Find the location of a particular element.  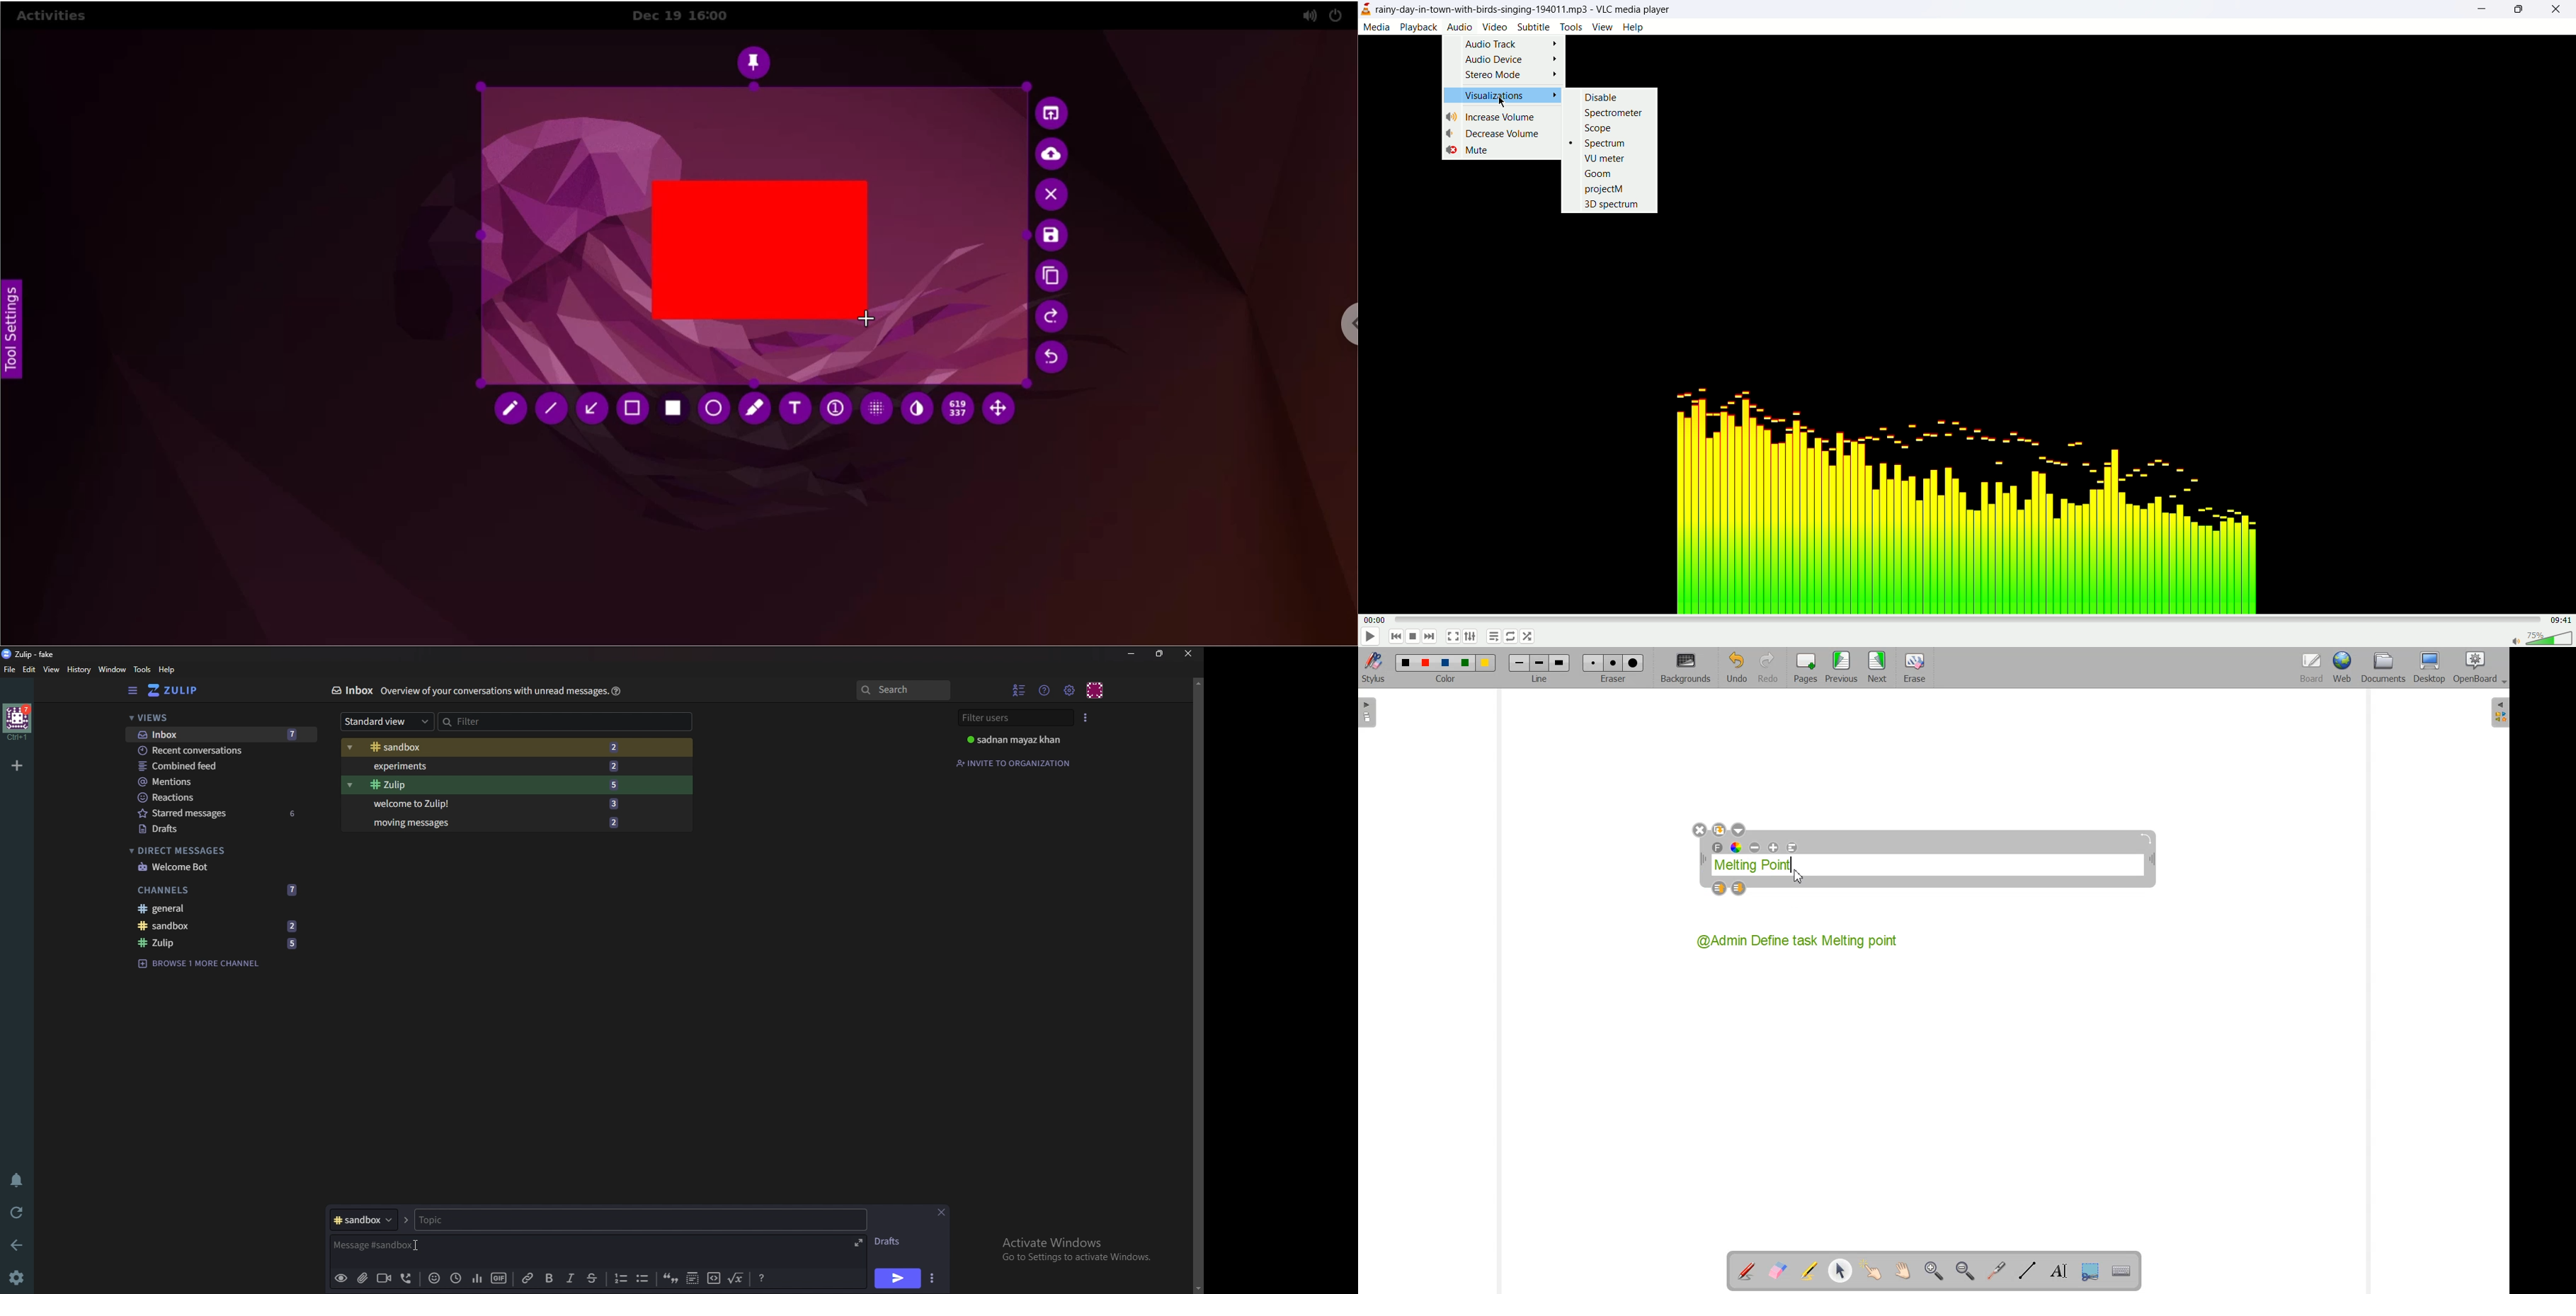

Preview is located at coordinates (341, 1278).